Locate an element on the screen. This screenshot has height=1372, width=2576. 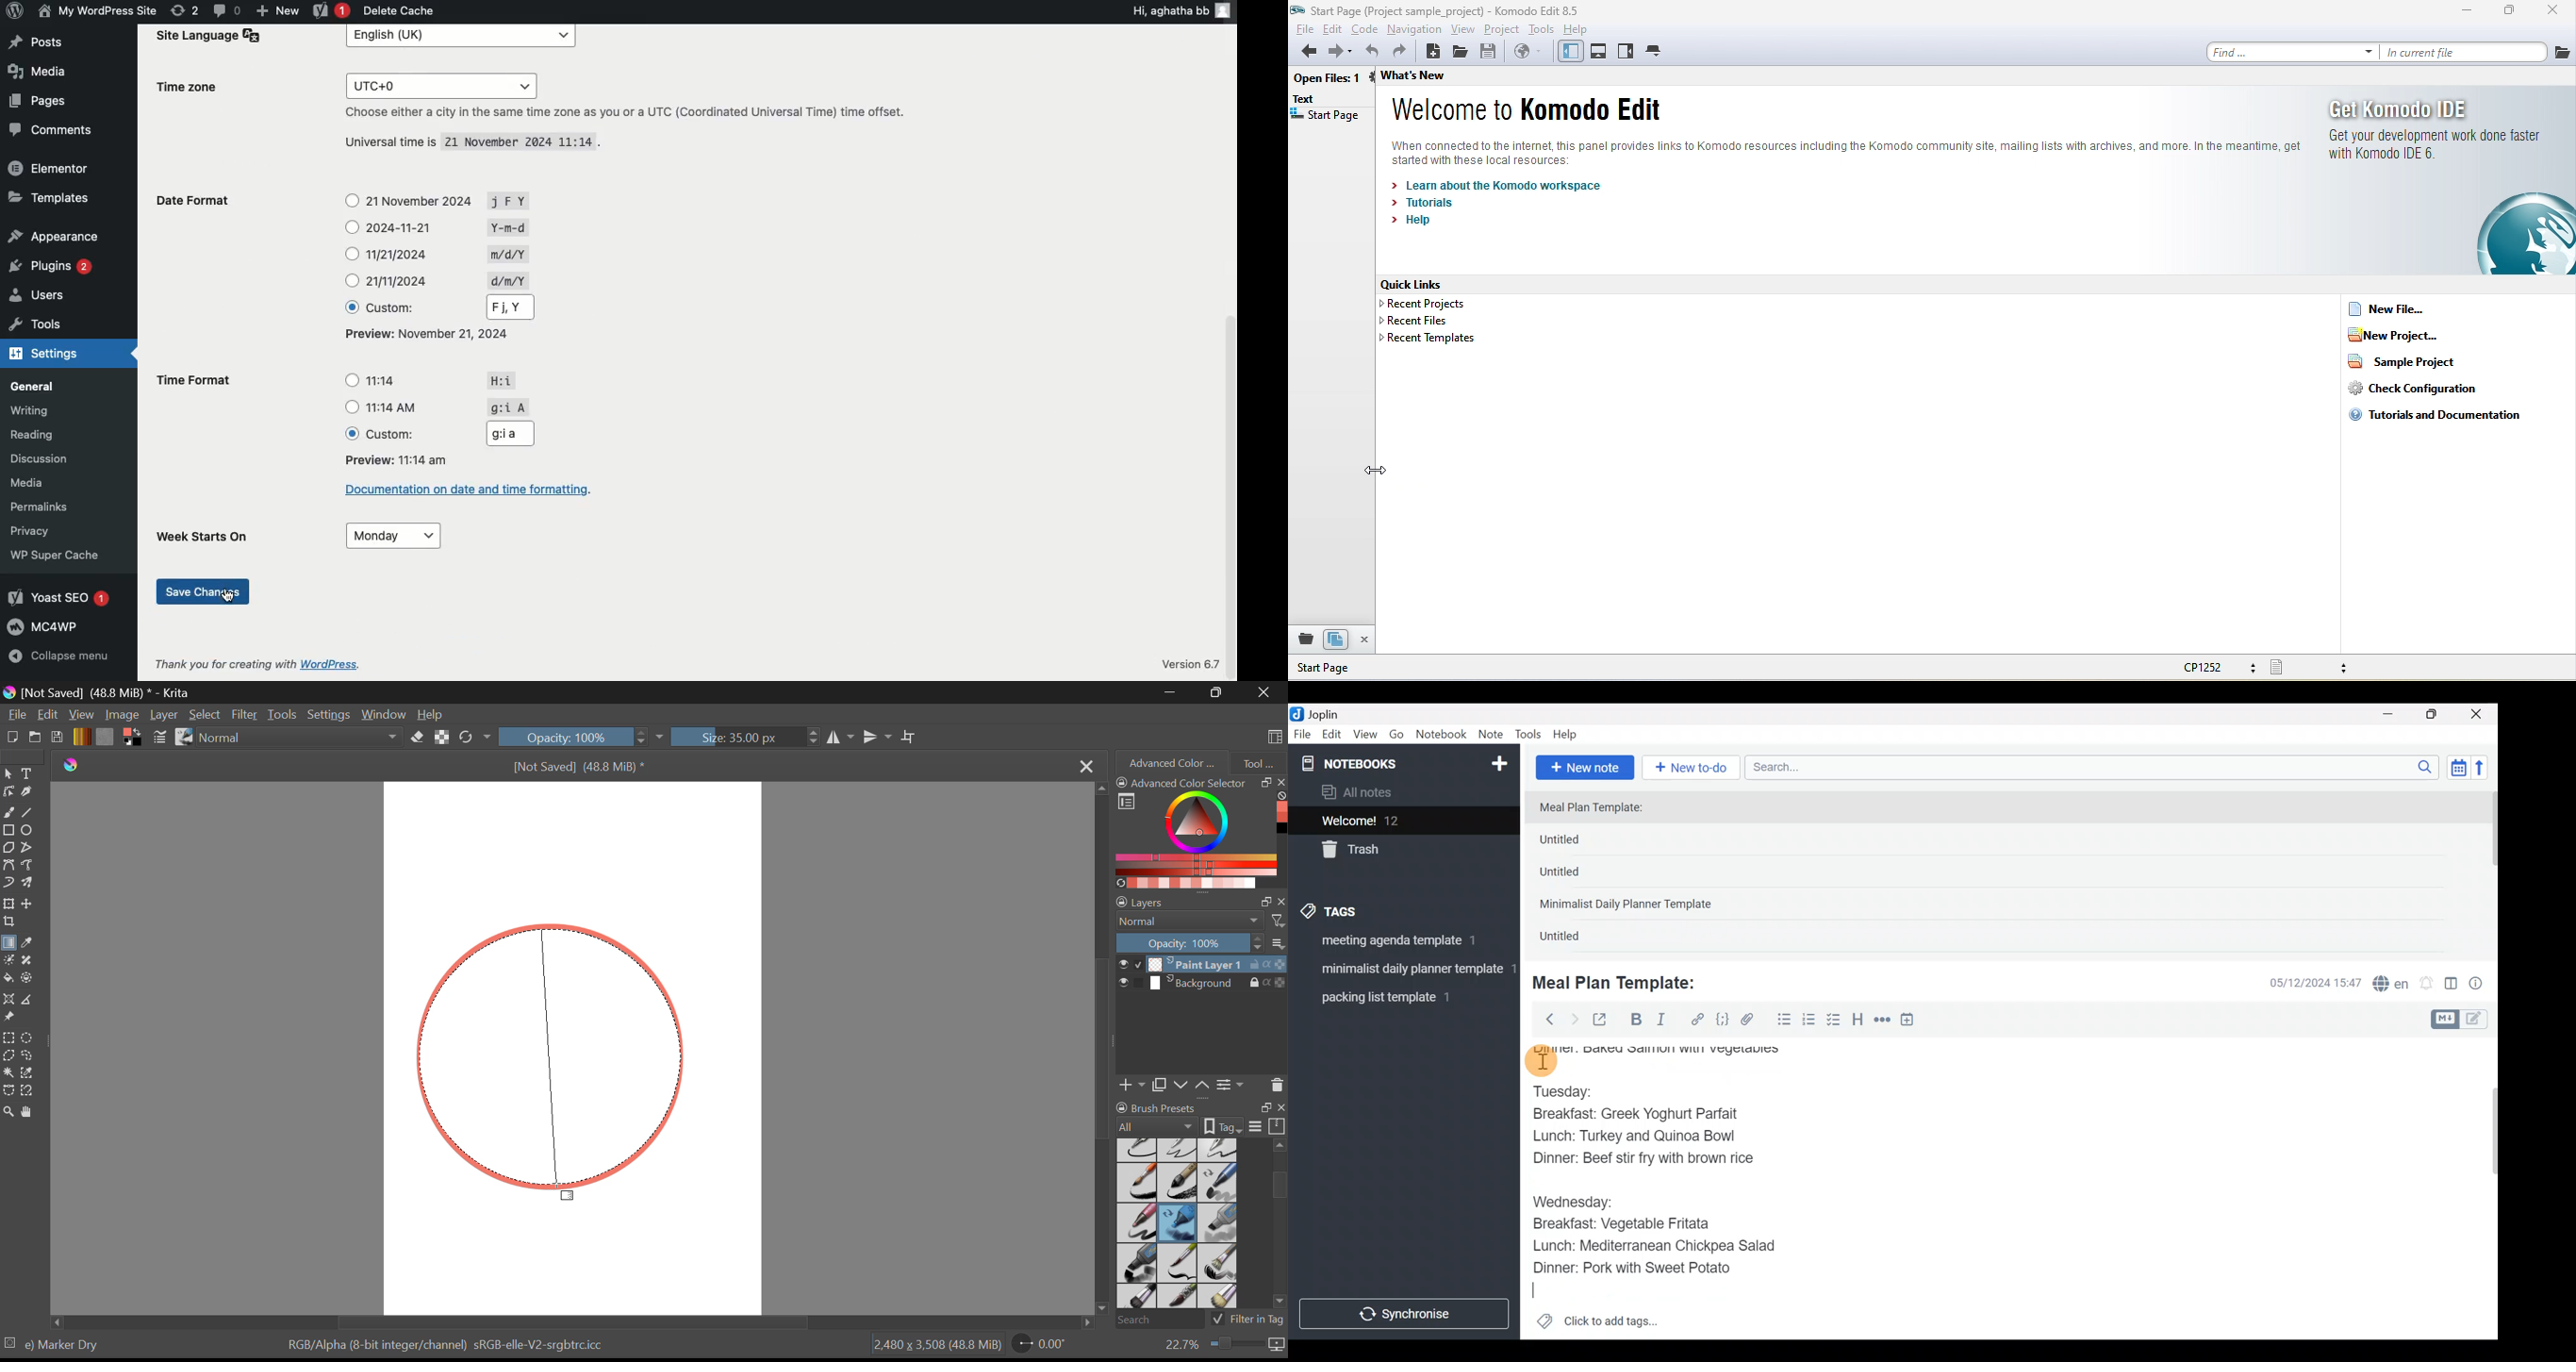
Lunch: Turkey and Quinoa Bowl is located at coordinates (1638, 1138).